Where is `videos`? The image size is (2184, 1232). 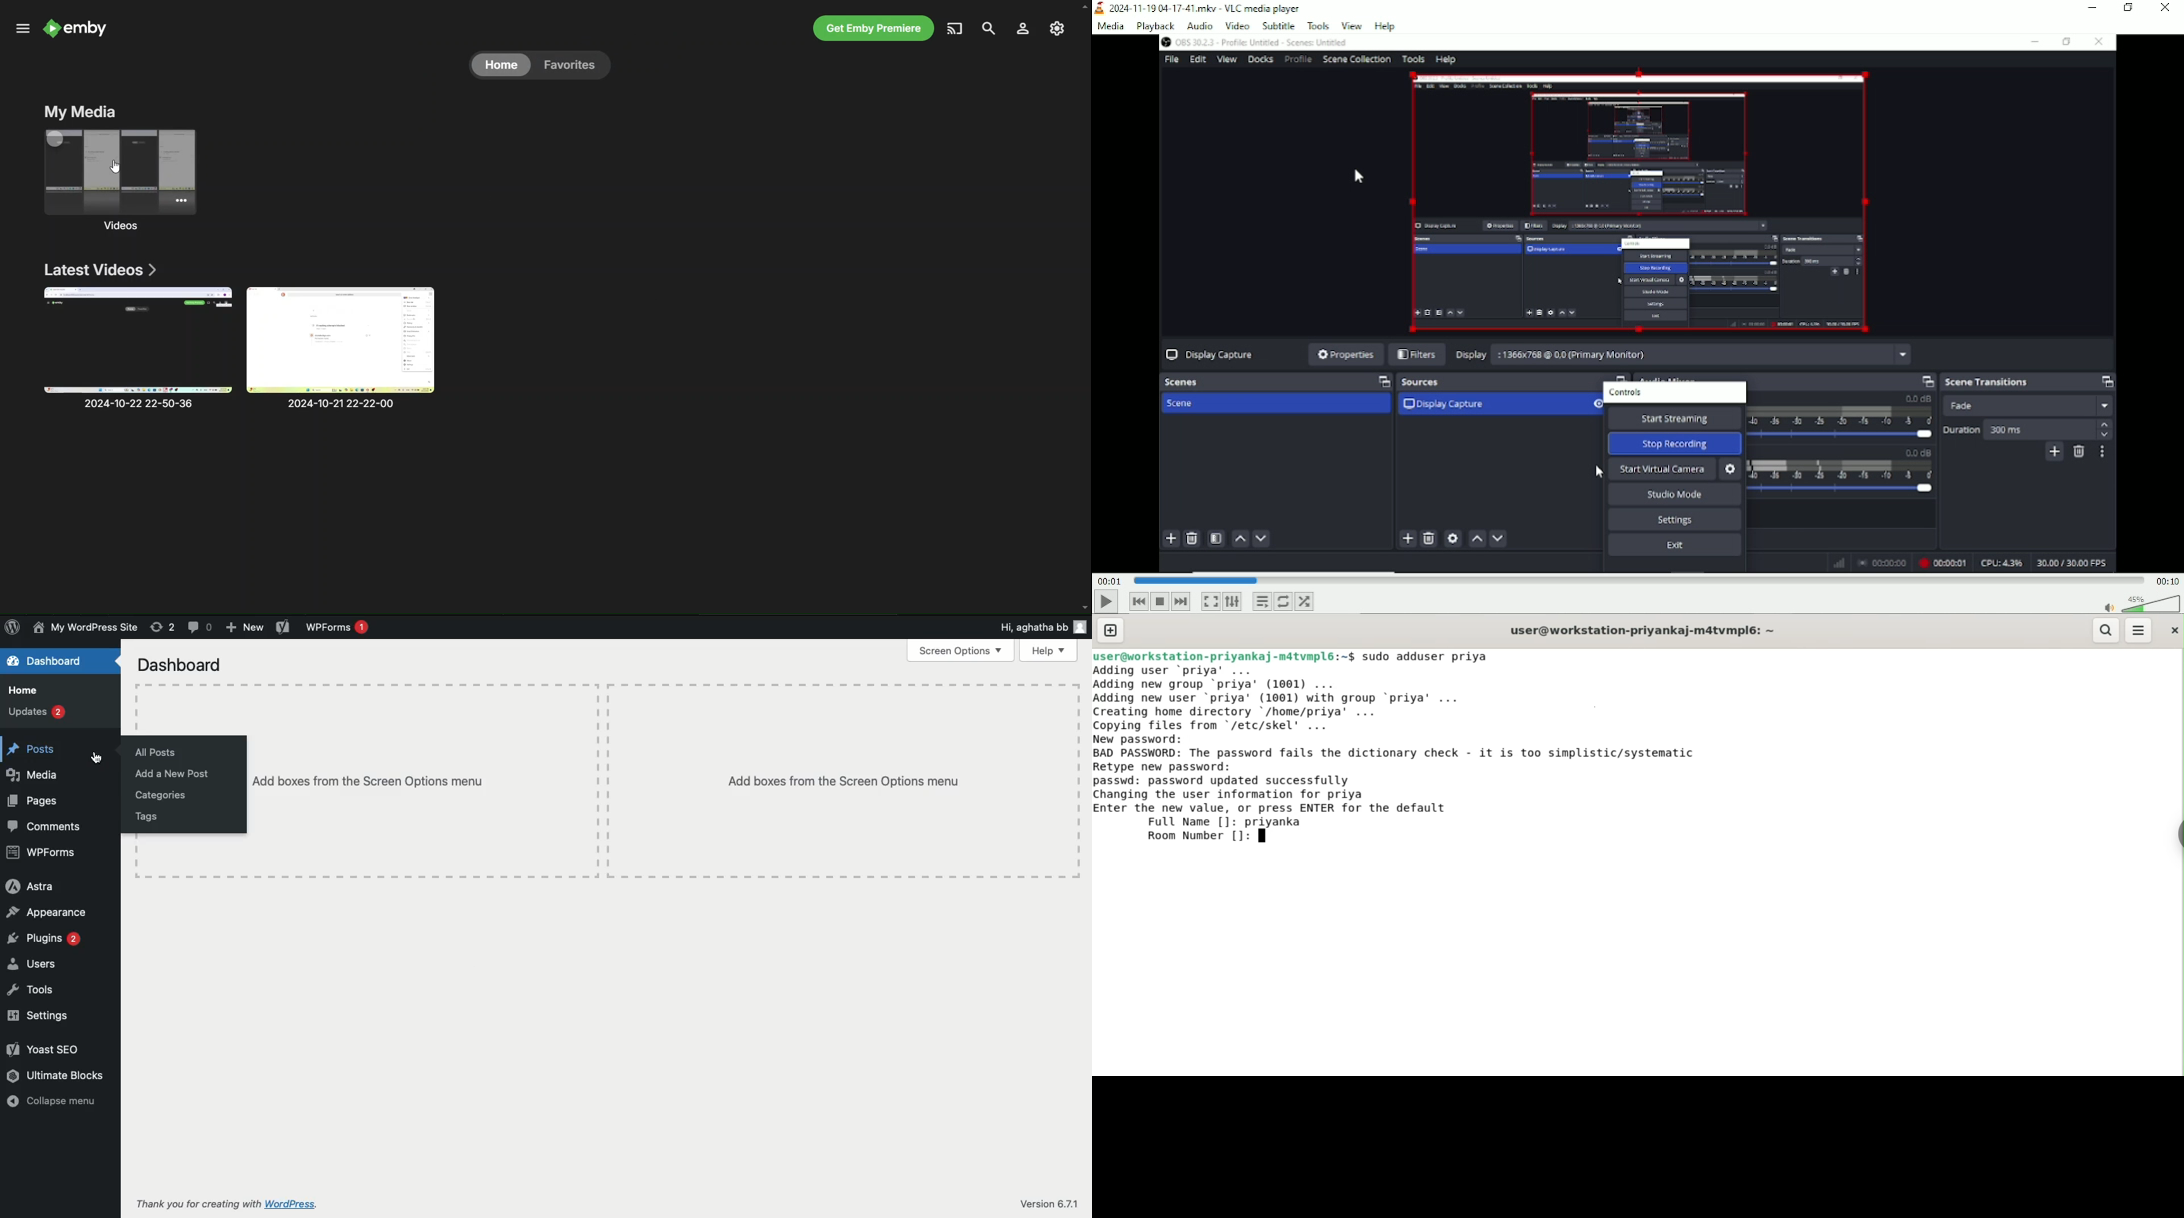
videos is located at coordinates (122, 181).